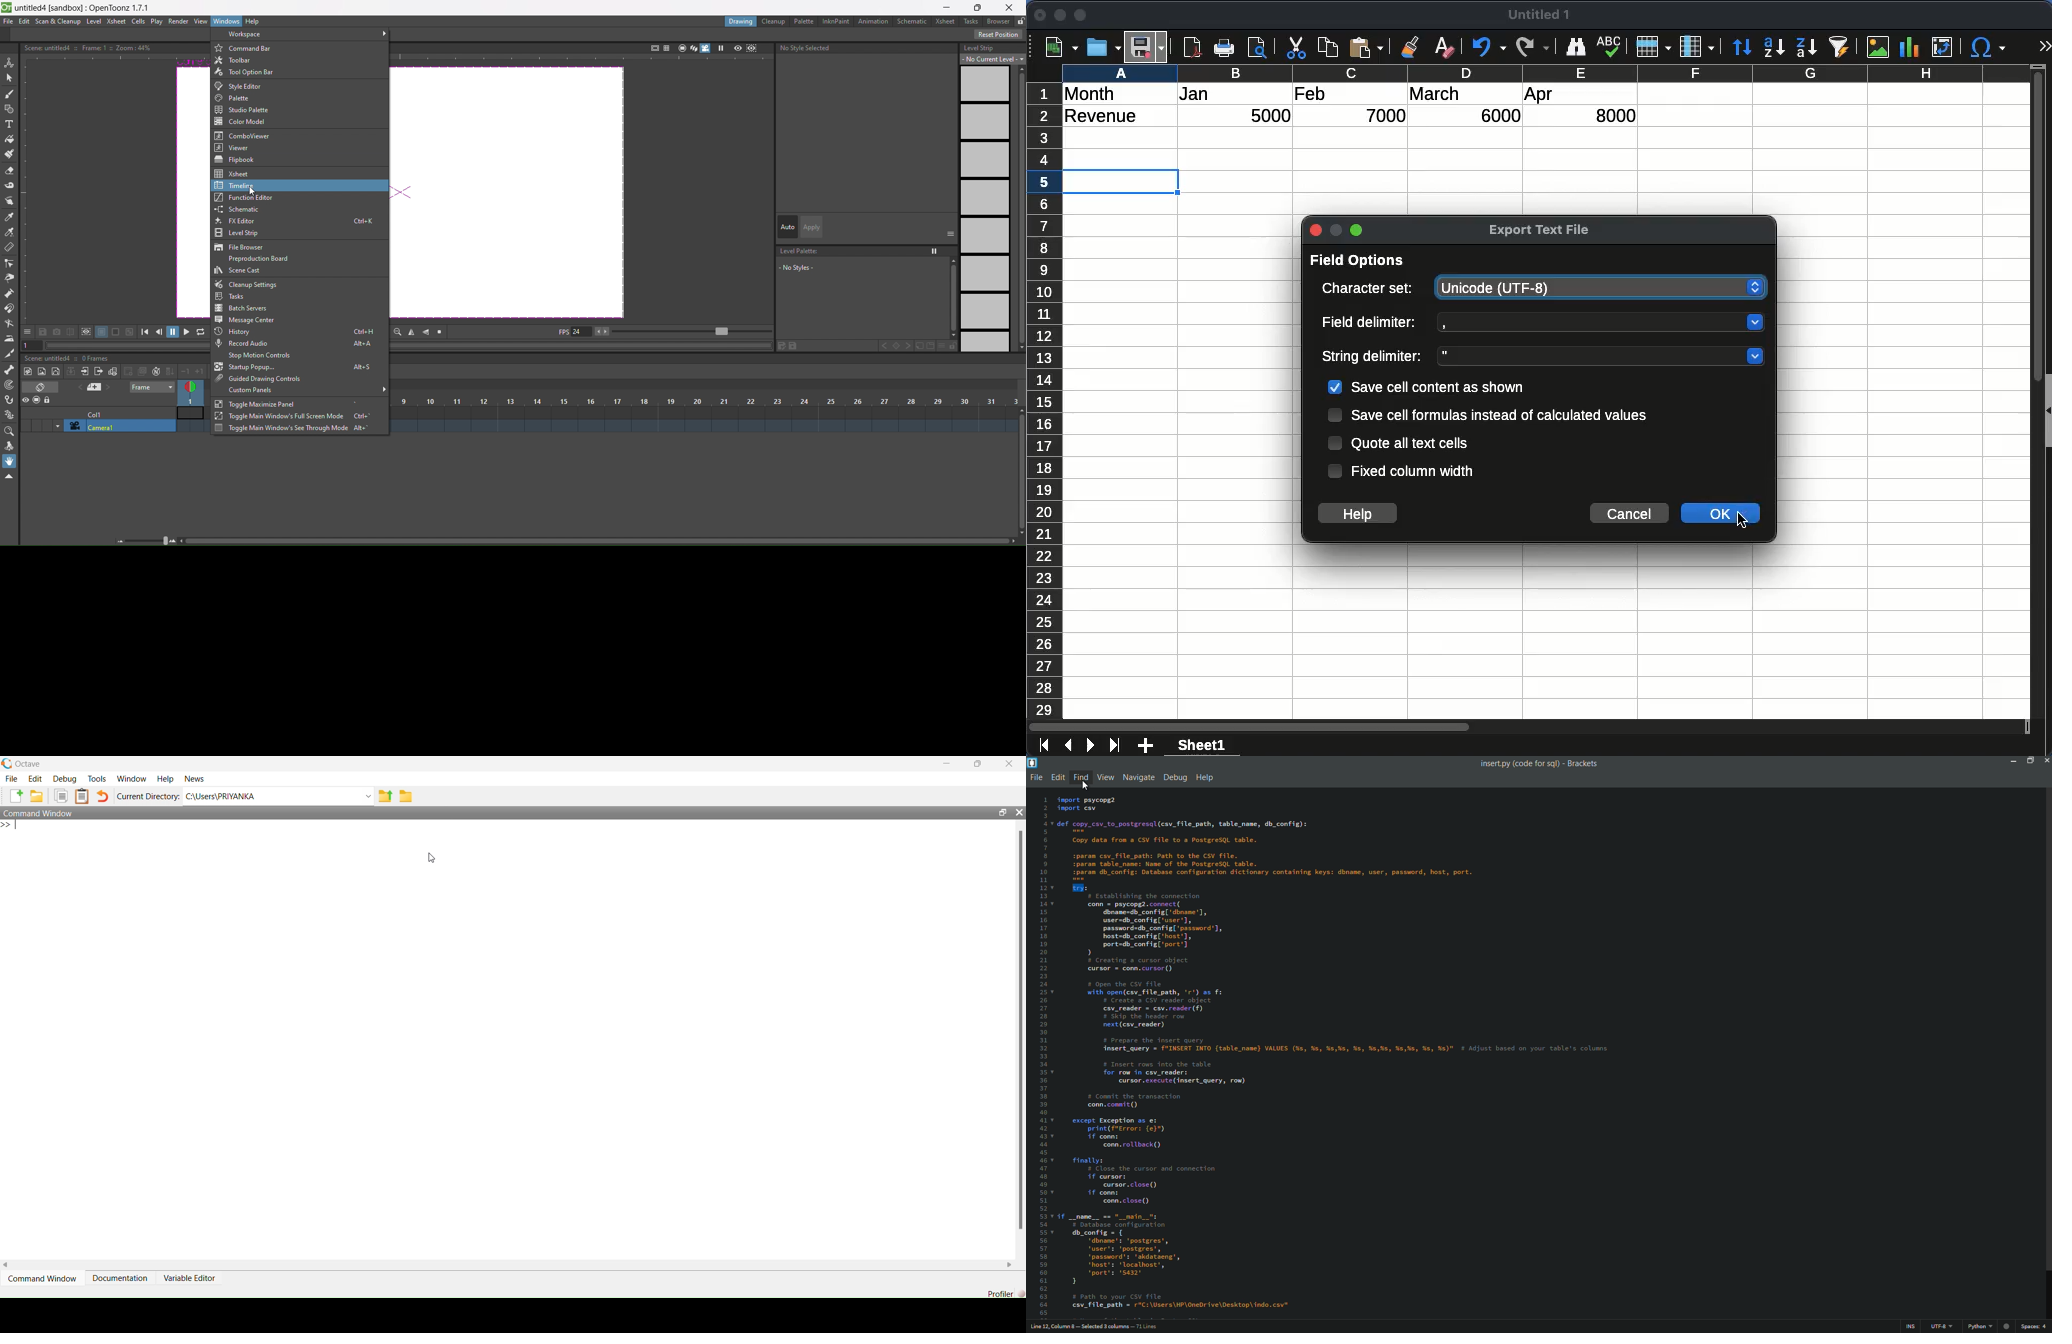 This screenshot has width=2072, height=1344. What do you see at coordinates (1610, 115) in the screenshot?
I see `8000` at bounding box center [1610, 115].